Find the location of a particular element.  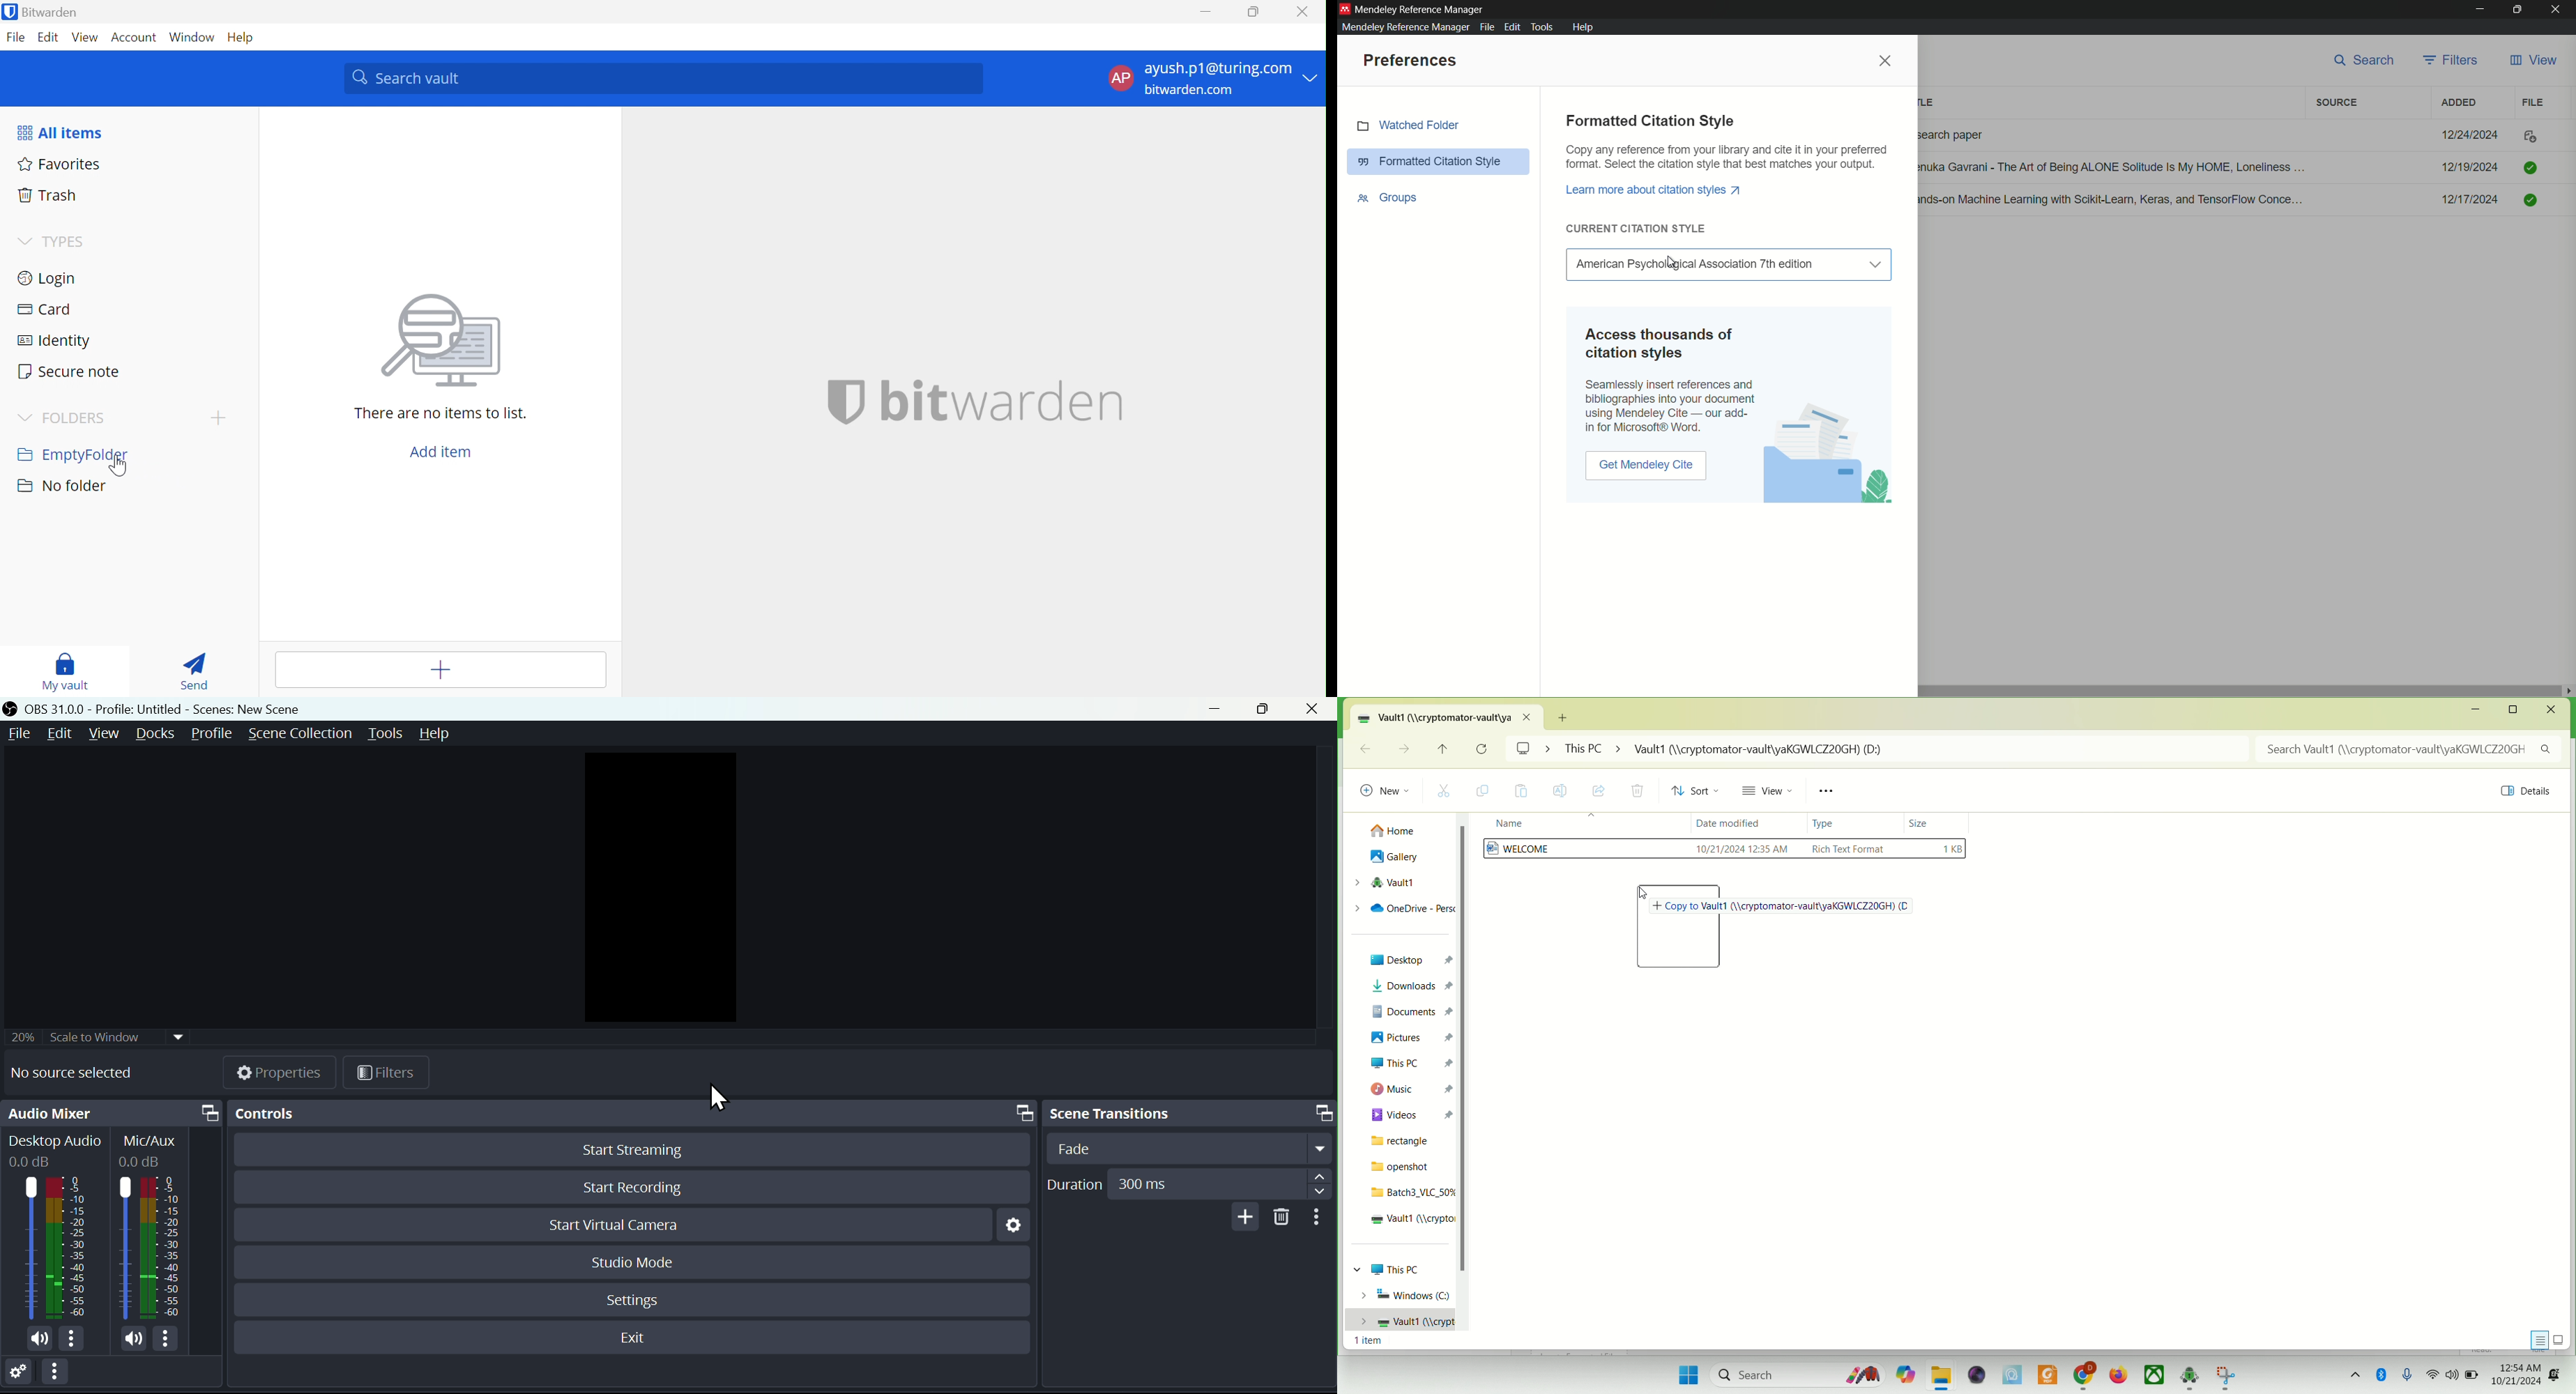

show hidden icons is located at coordinates (2356, 1373).